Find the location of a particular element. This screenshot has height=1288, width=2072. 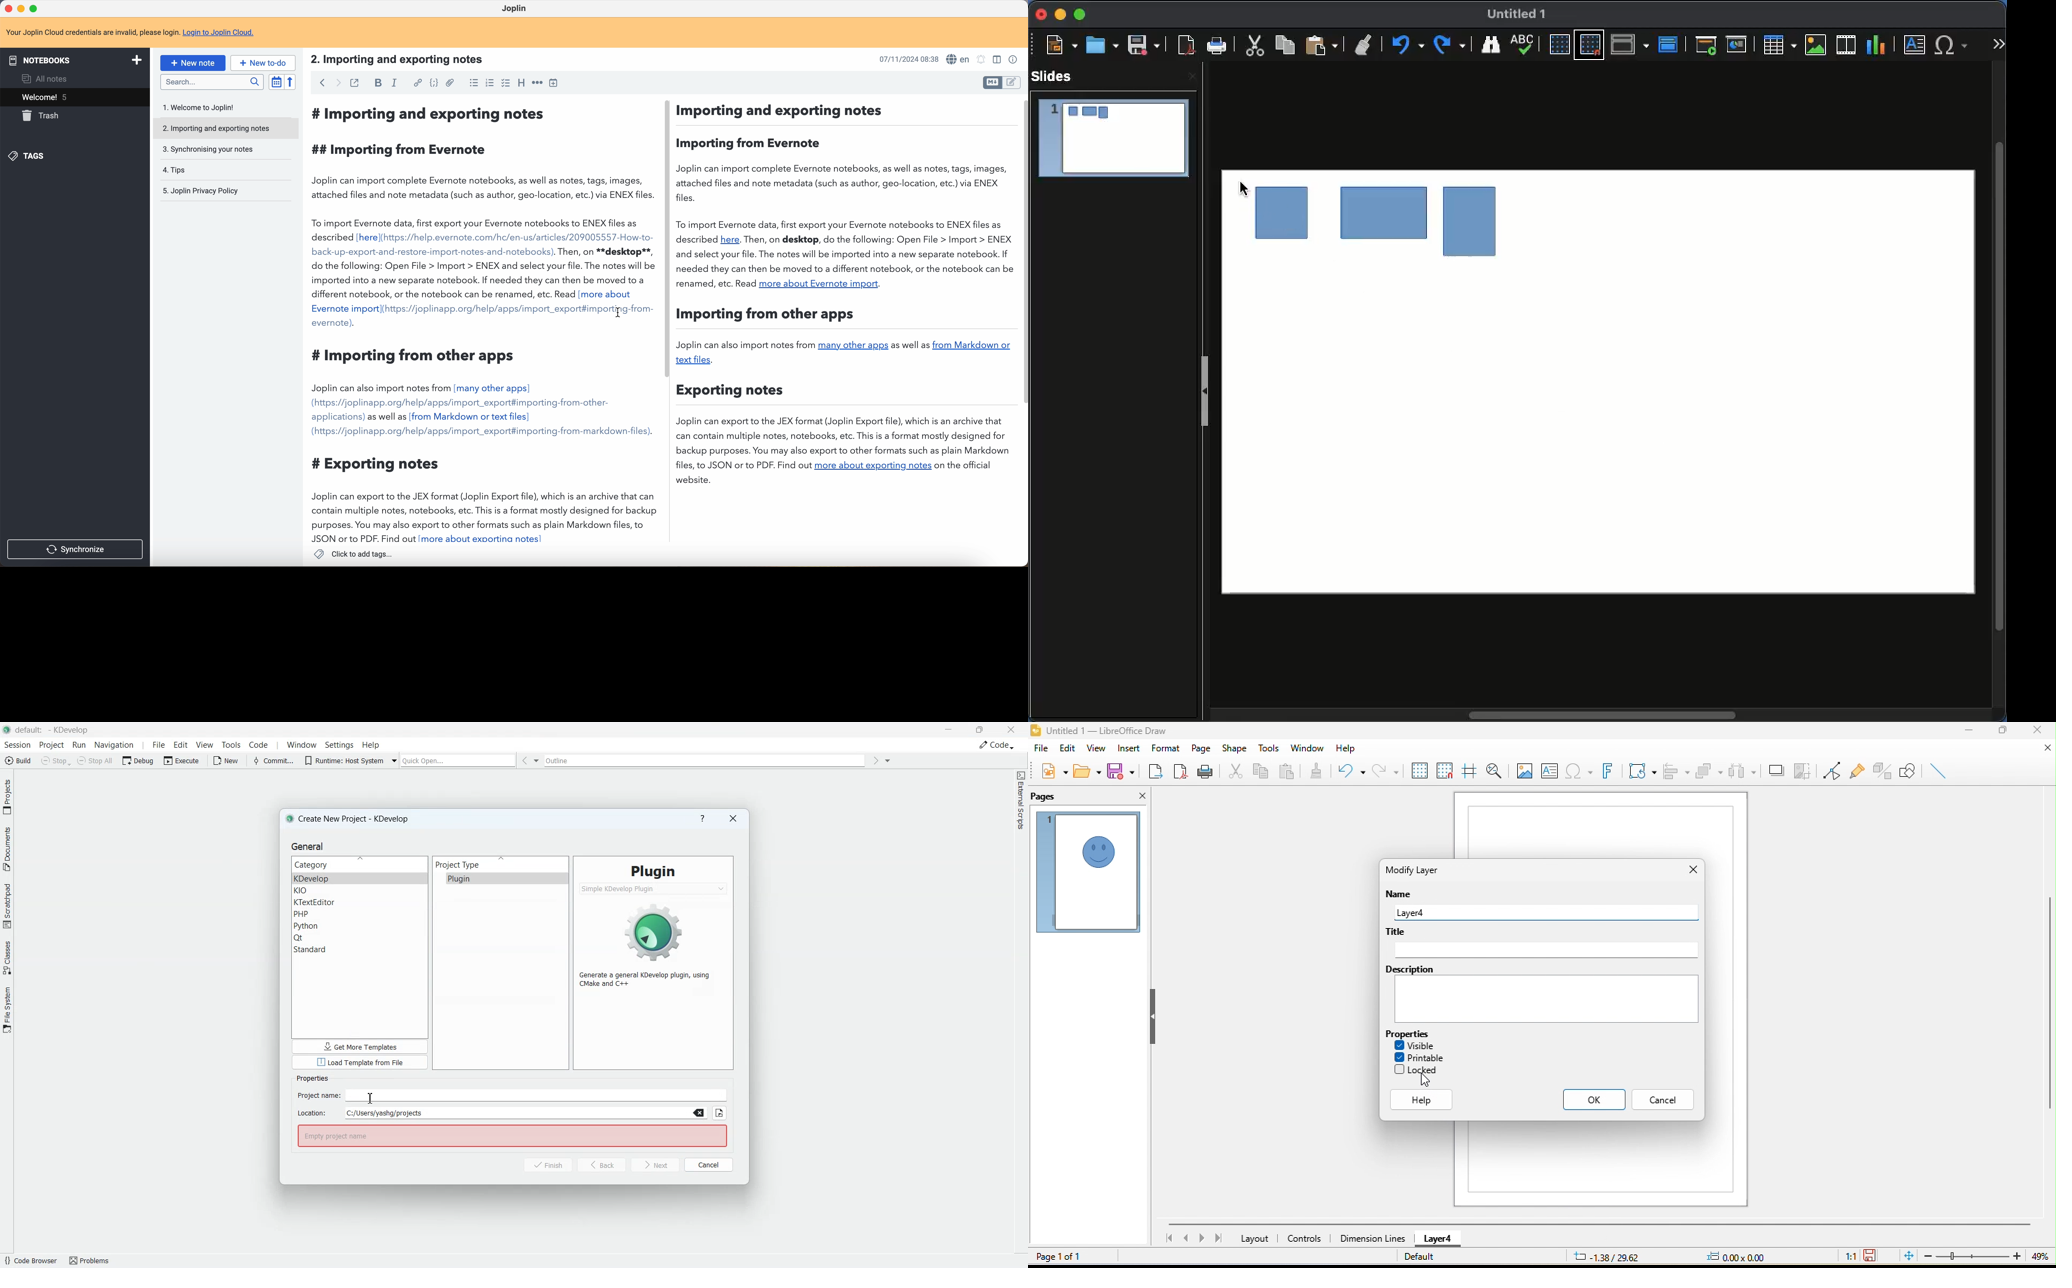

back is located at coordinates (320, 84).